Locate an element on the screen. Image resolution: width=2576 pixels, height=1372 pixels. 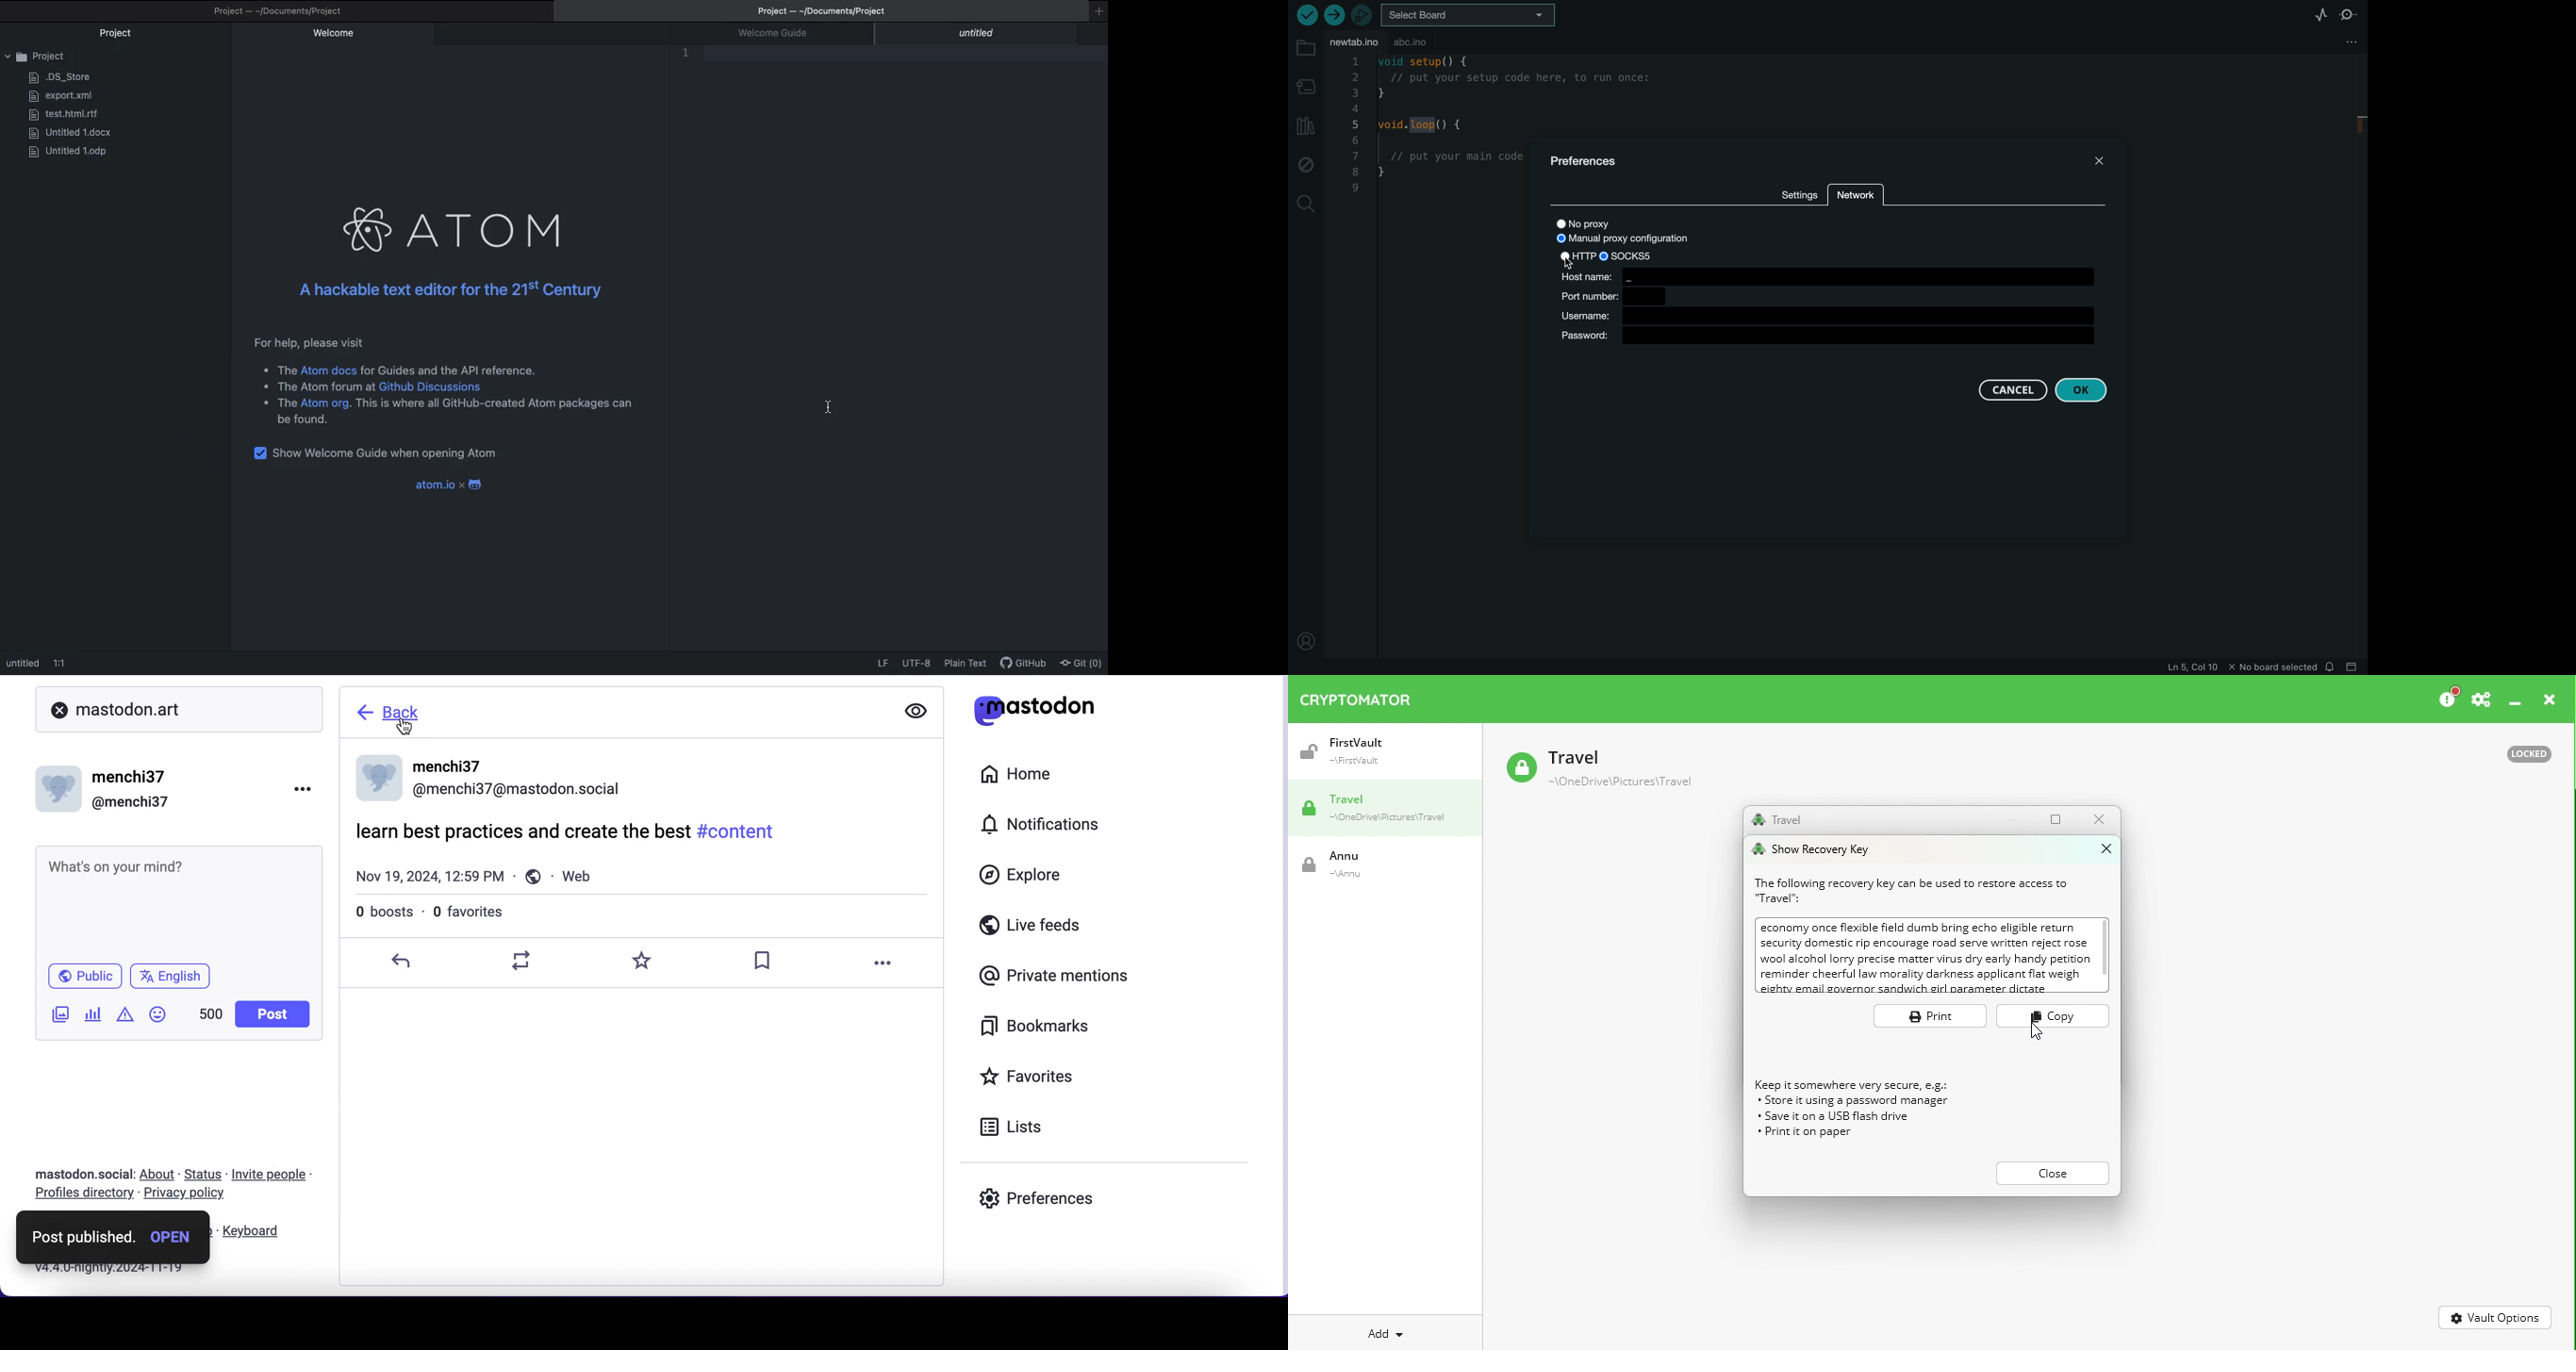
public is located at coordinates (83, 975).